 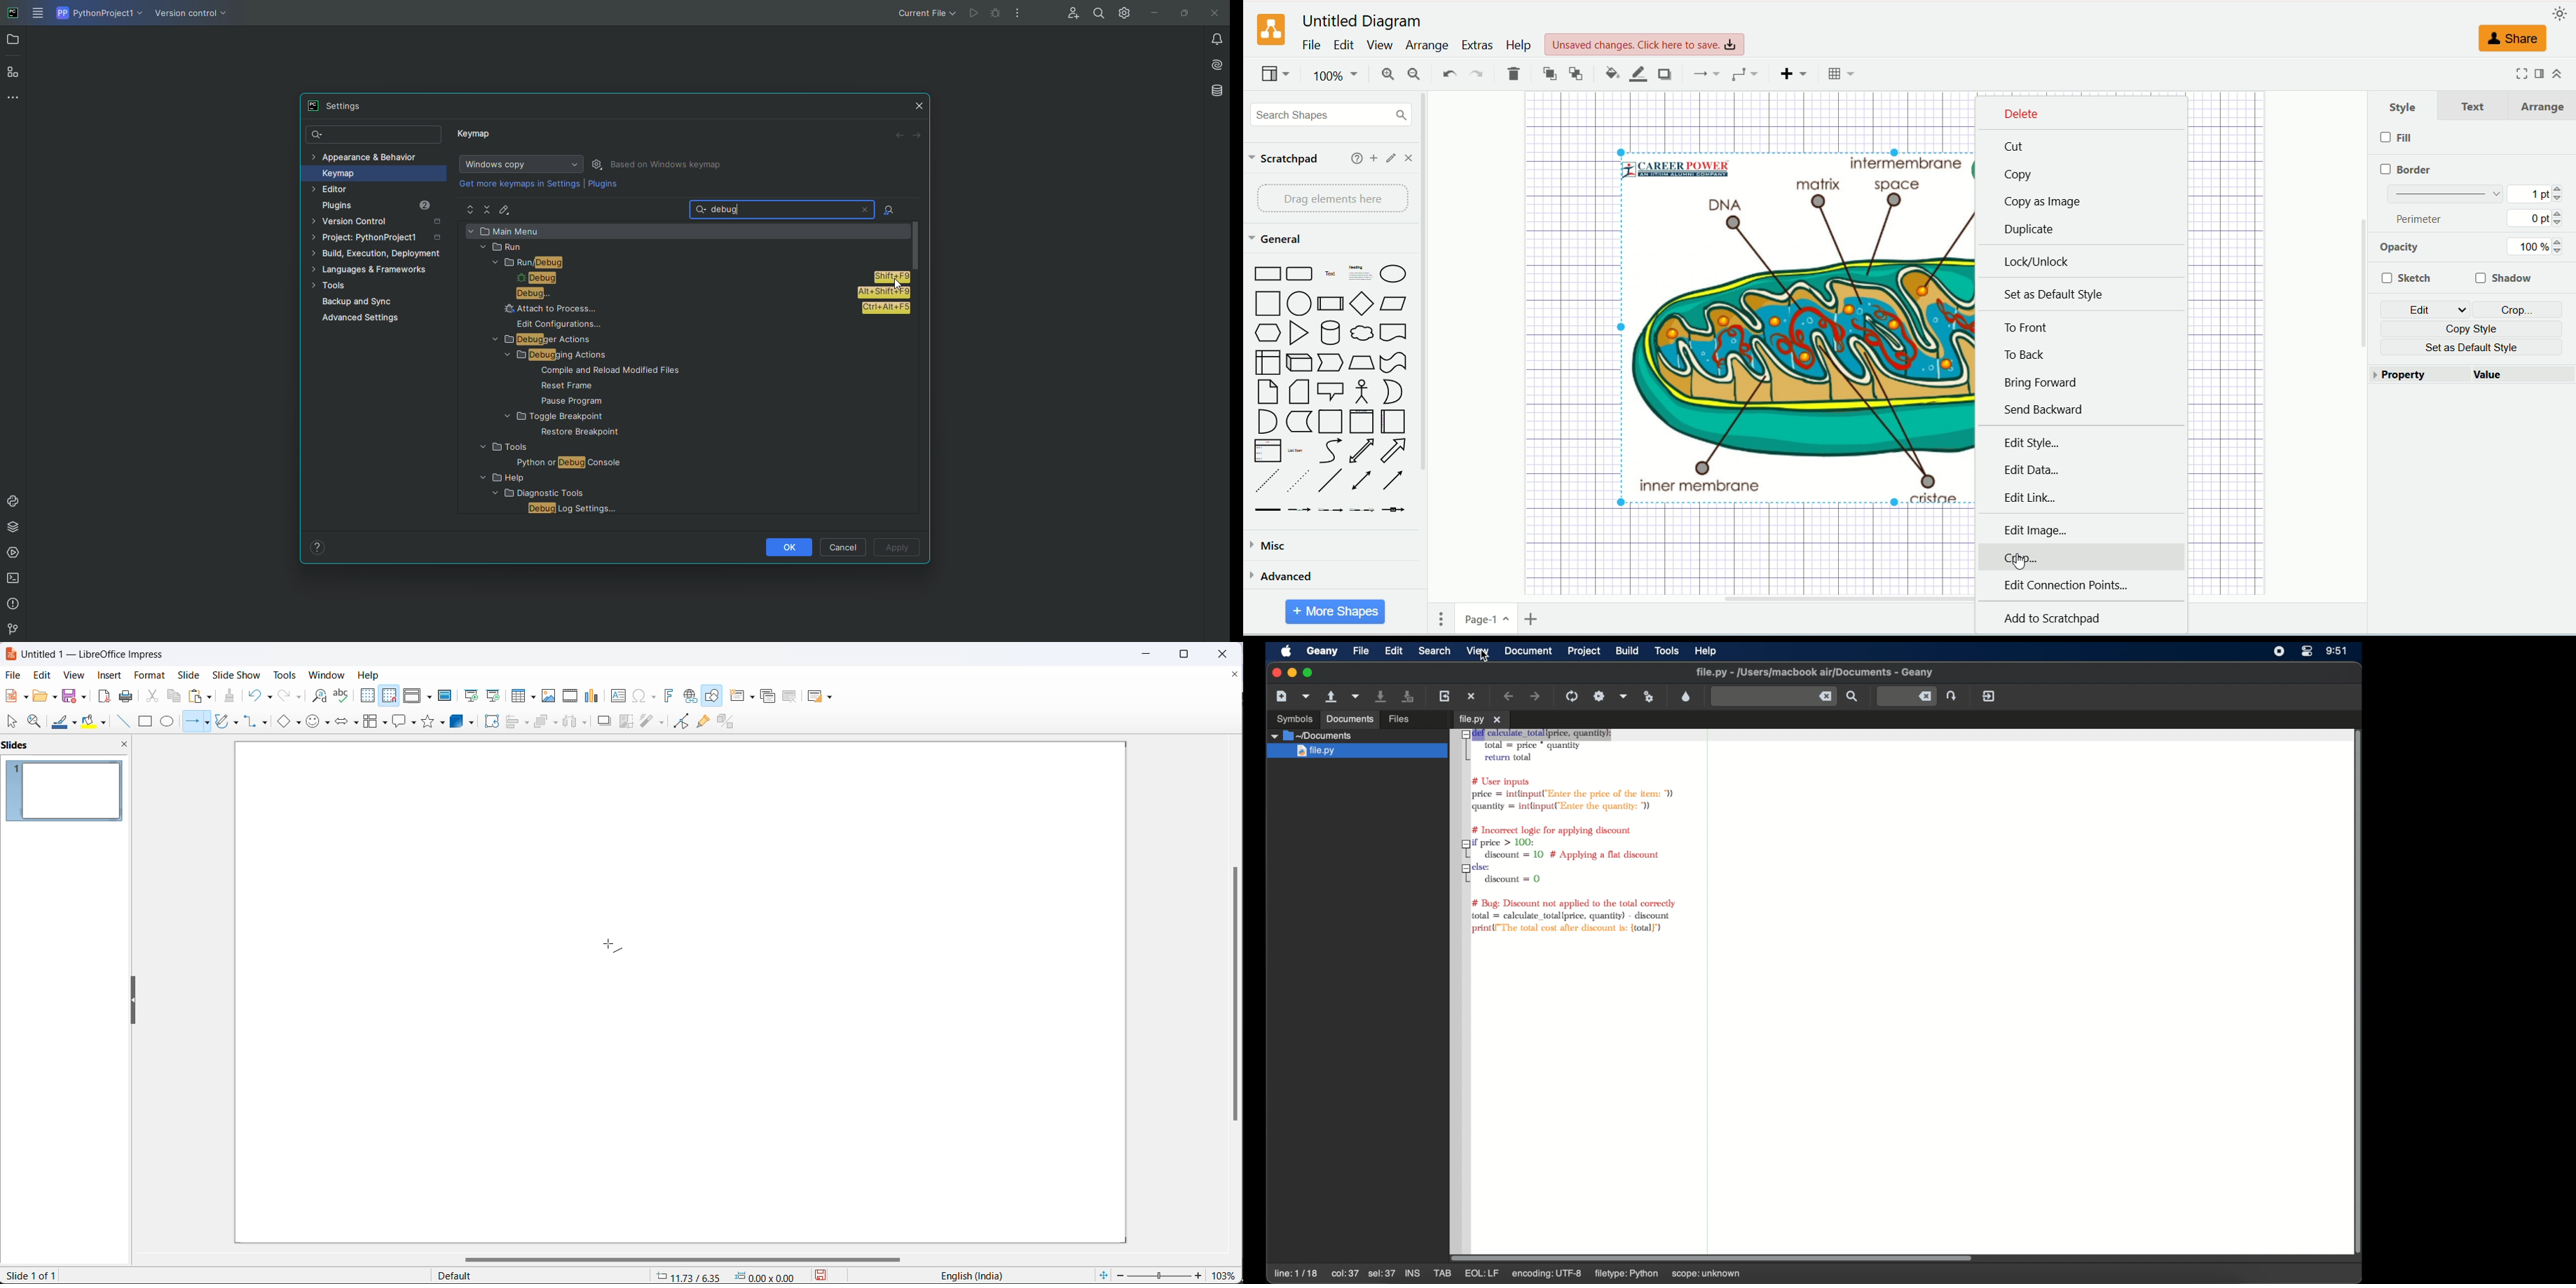 What do you see at coordinates (1374, 157) in the screenshot?
I see `add` at bounding box center [1374, 157].